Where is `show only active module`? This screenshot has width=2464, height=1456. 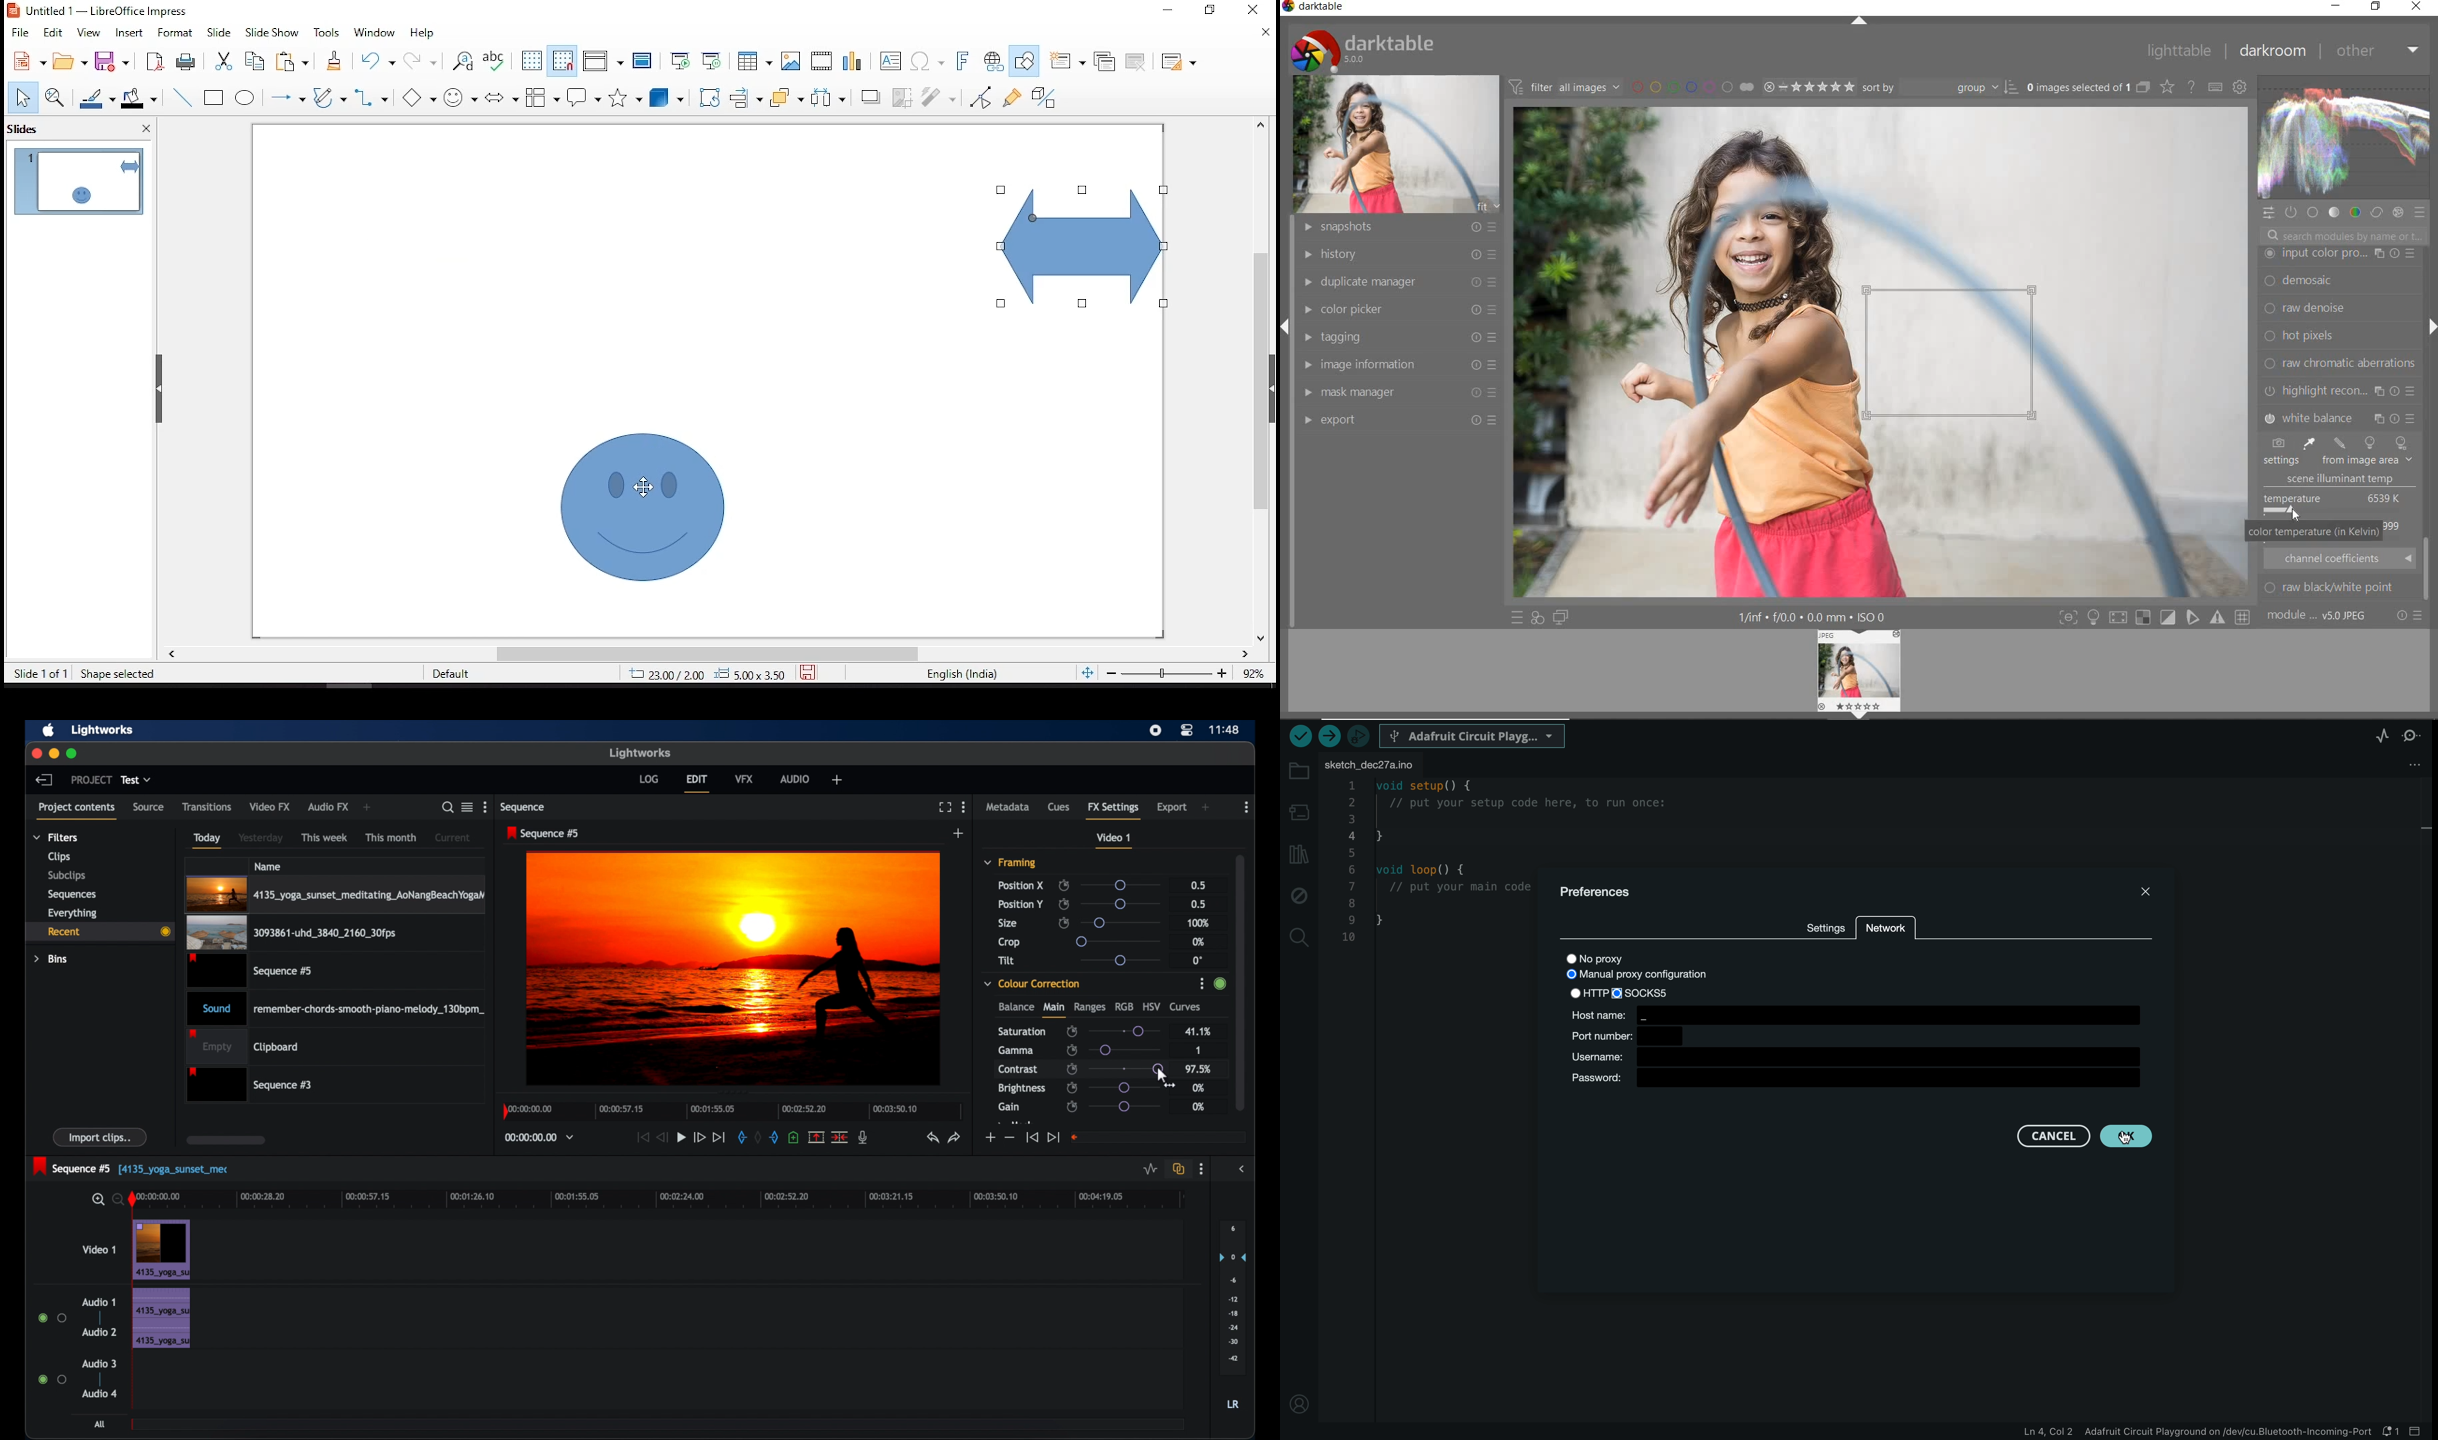
show only active module is located at coordinates (2292, 213).